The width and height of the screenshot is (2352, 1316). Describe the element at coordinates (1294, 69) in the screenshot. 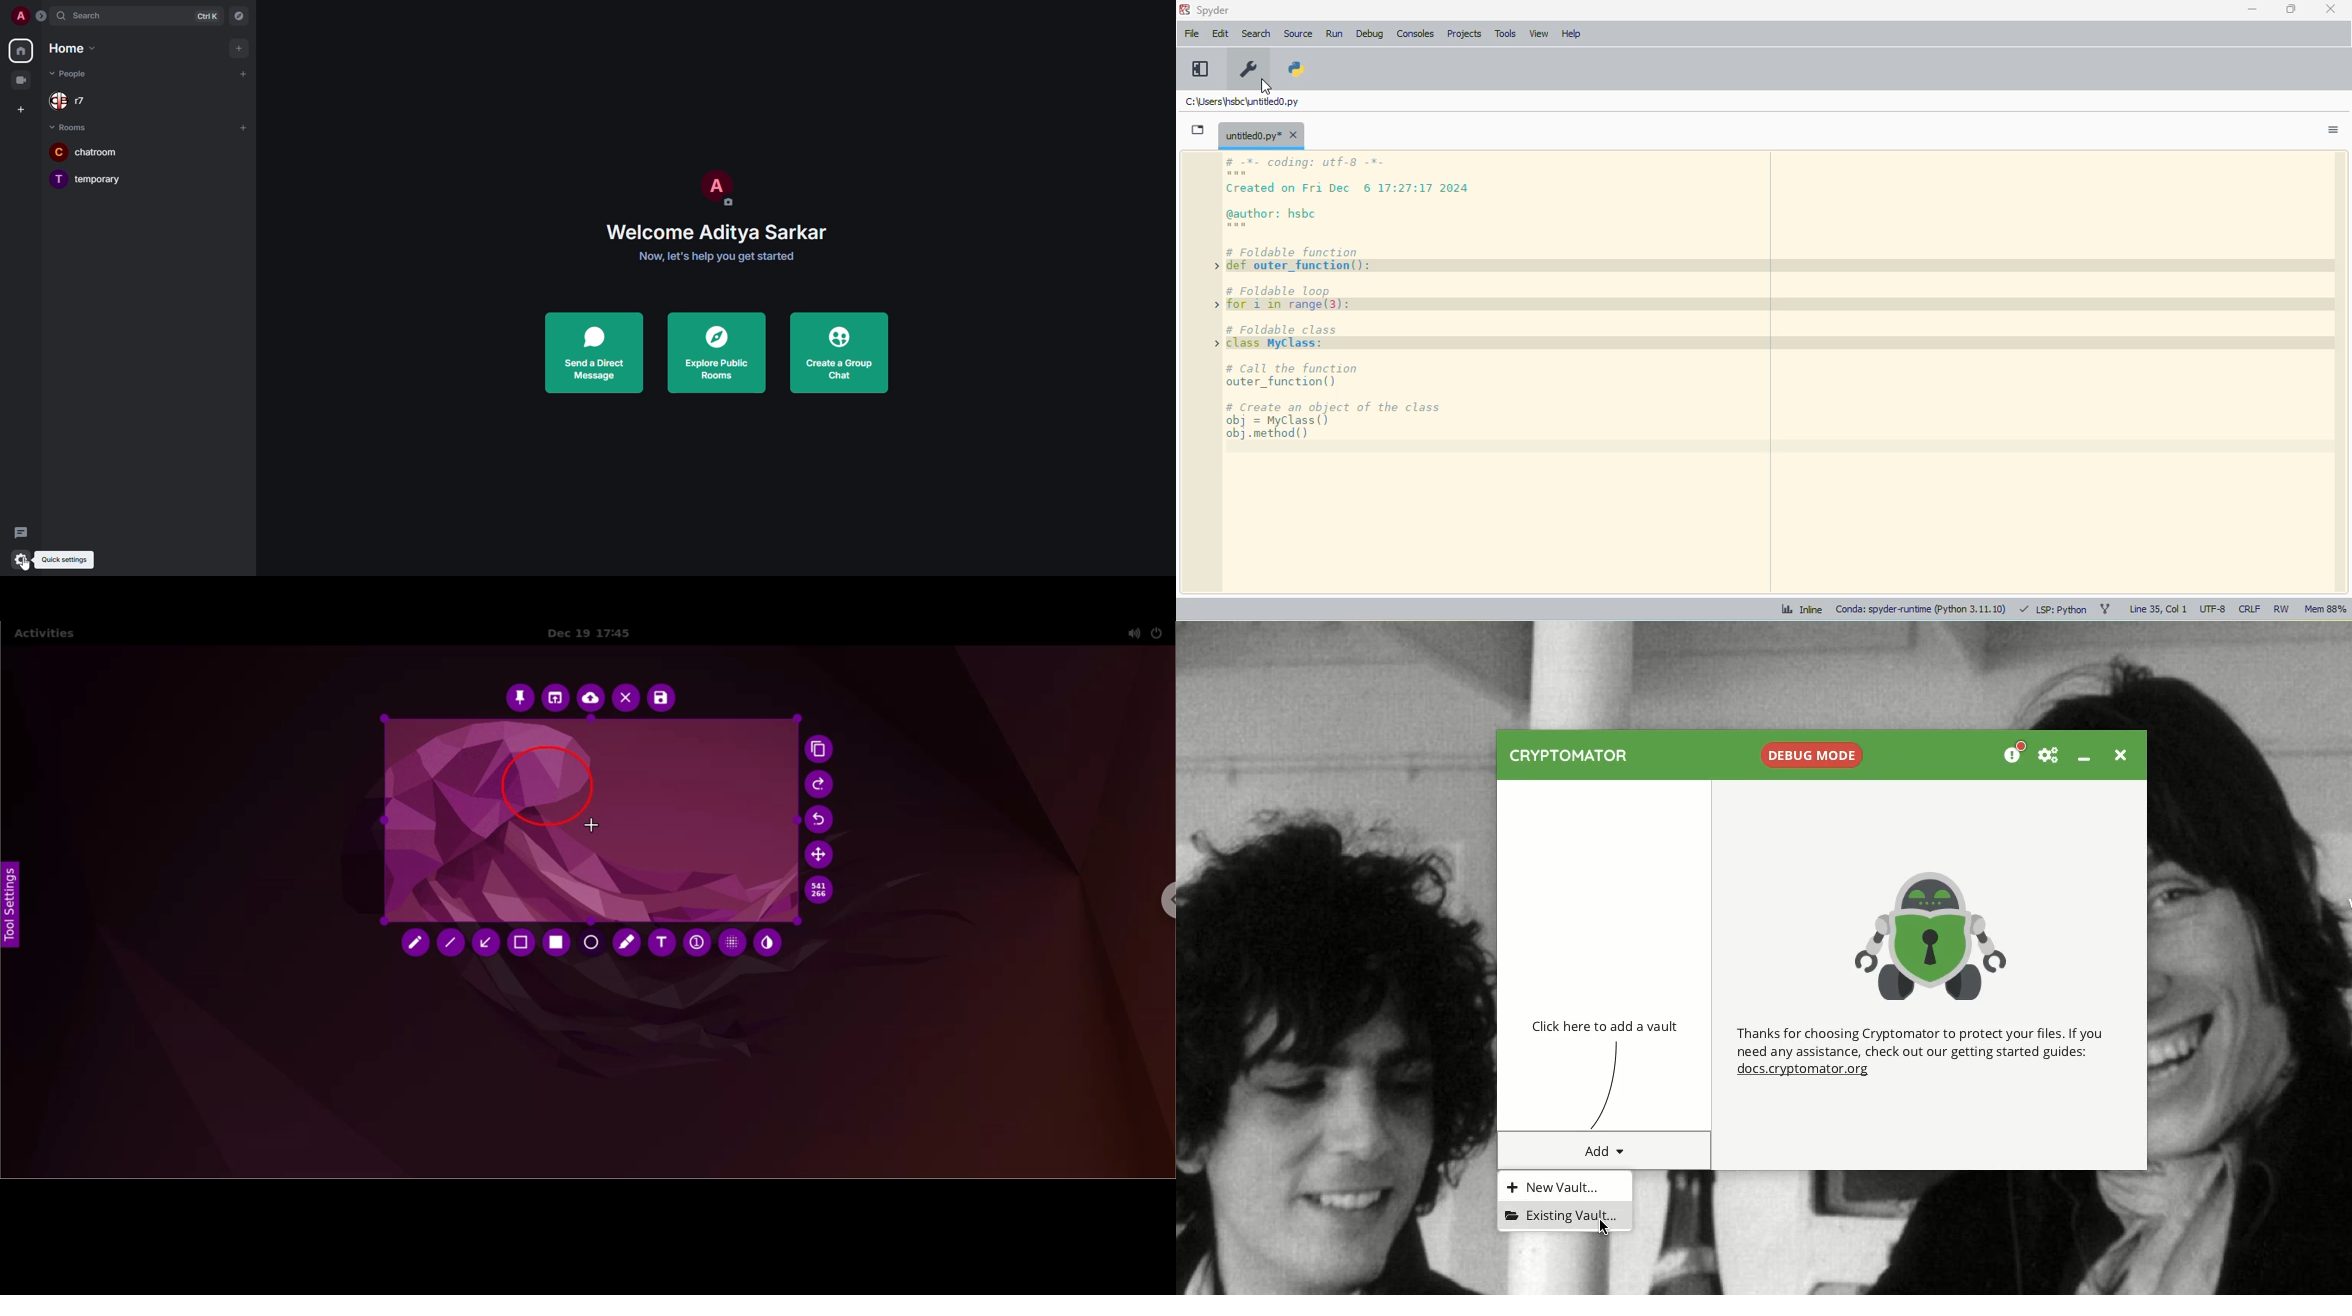

I see `PYTHONPATH manager` at that location.